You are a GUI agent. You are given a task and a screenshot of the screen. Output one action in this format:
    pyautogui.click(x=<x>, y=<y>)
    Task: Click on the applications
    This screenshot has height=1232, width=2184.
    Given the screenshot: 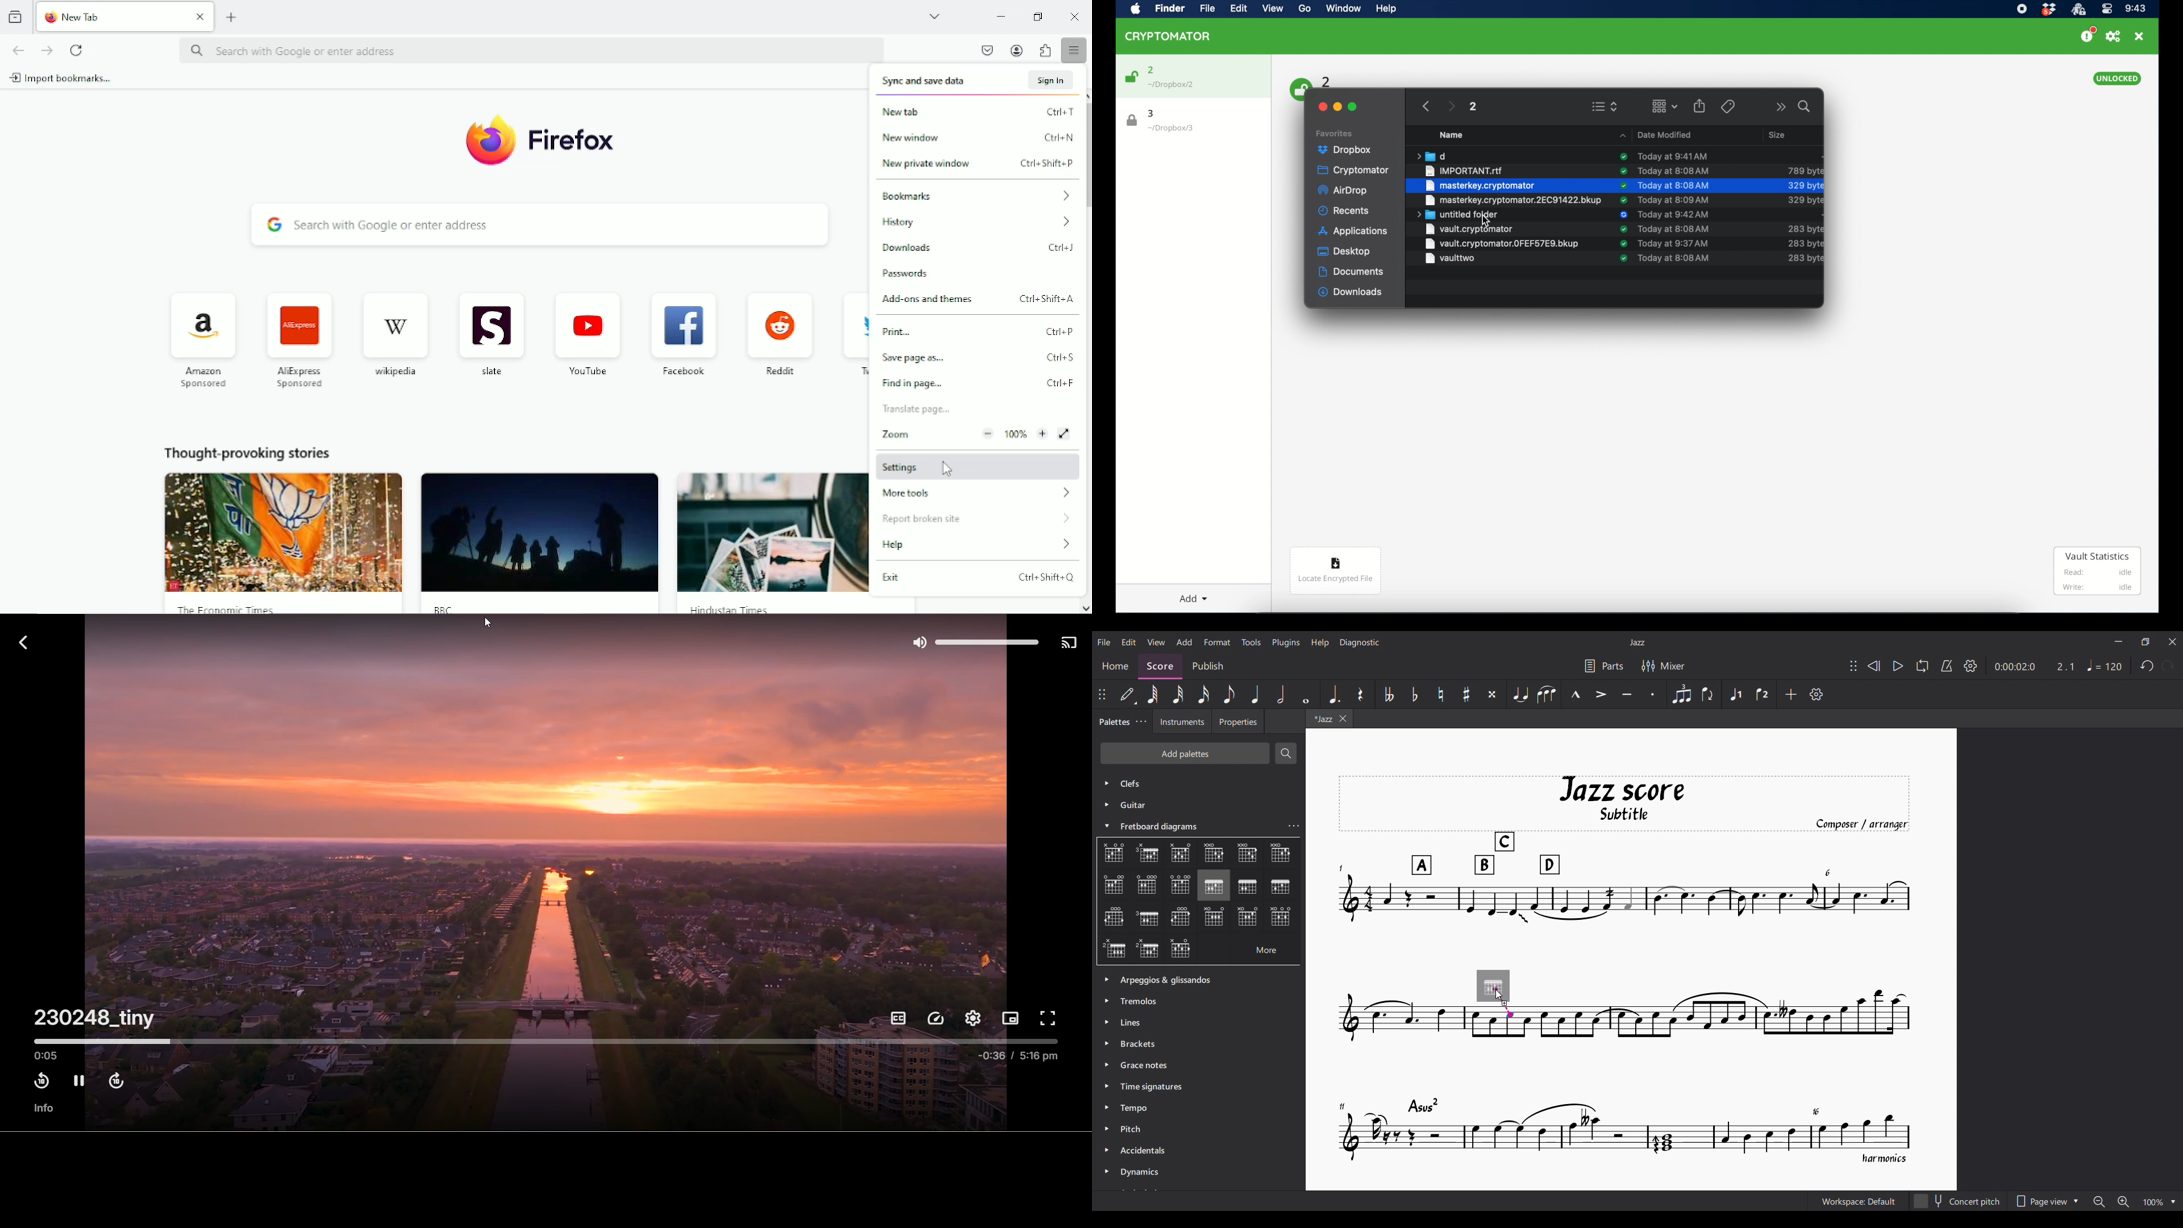 What is the action you would take?
    pyautogui.click(x=1353, y=232)
    